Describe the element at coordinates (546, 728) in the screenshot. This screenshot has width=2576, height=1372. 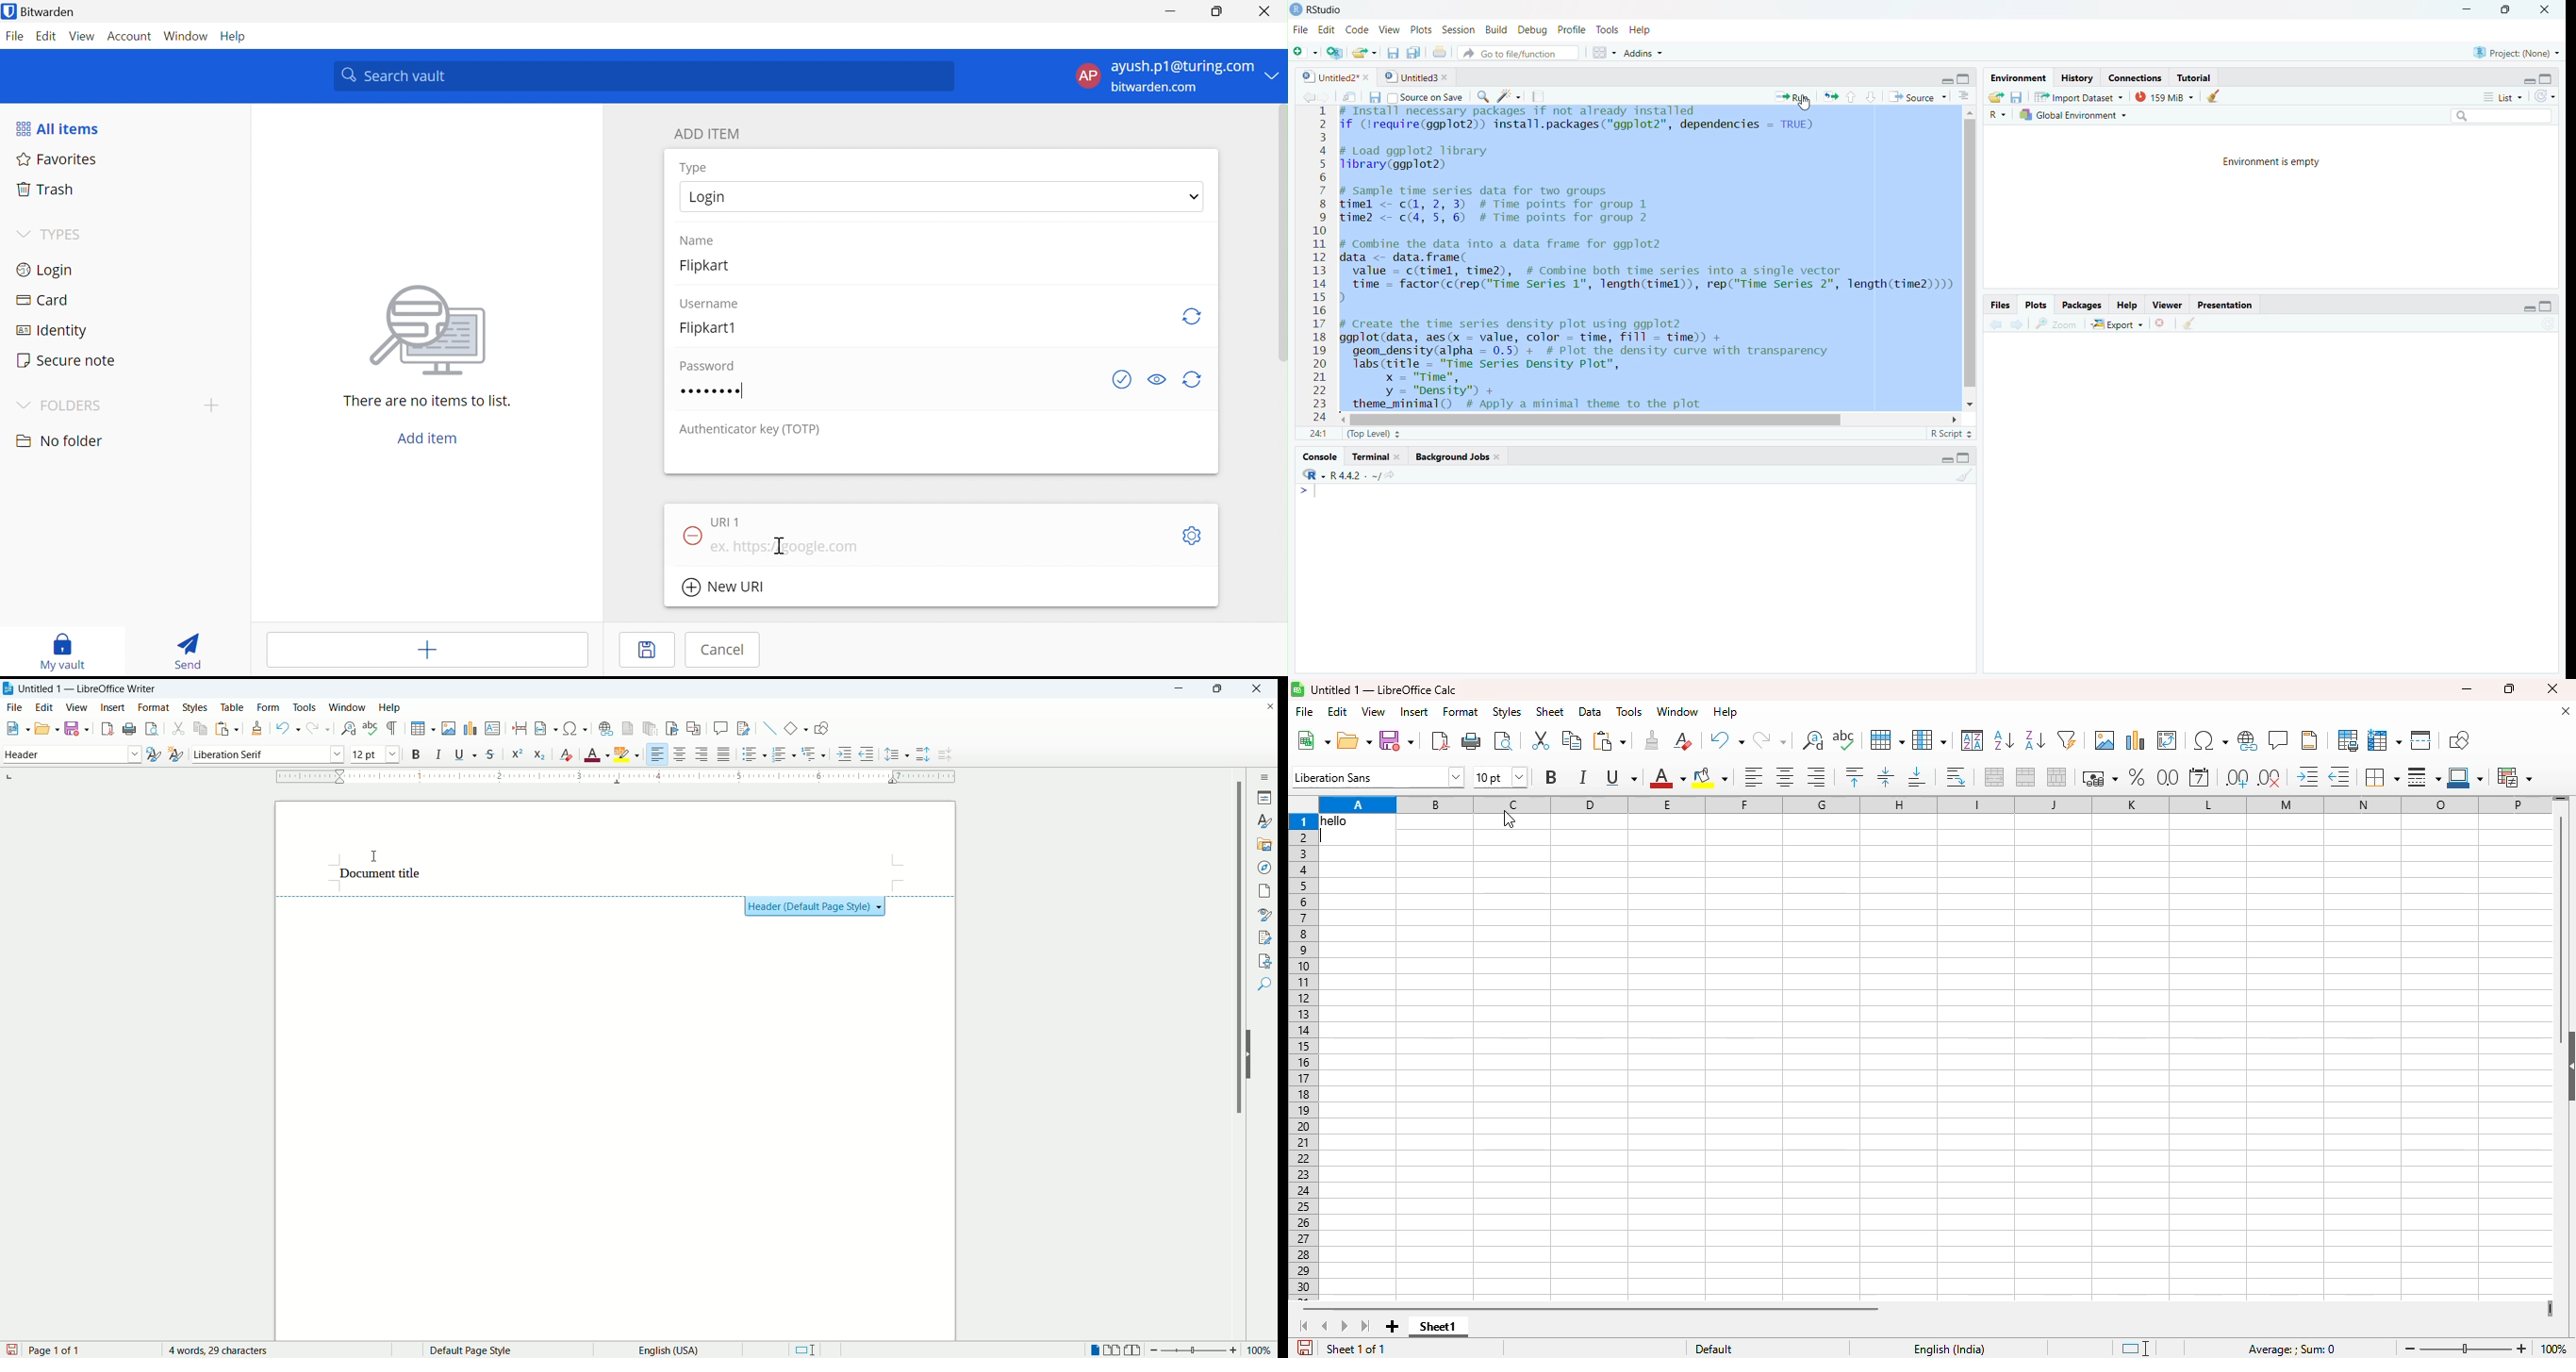
I see `insert field` at that location.